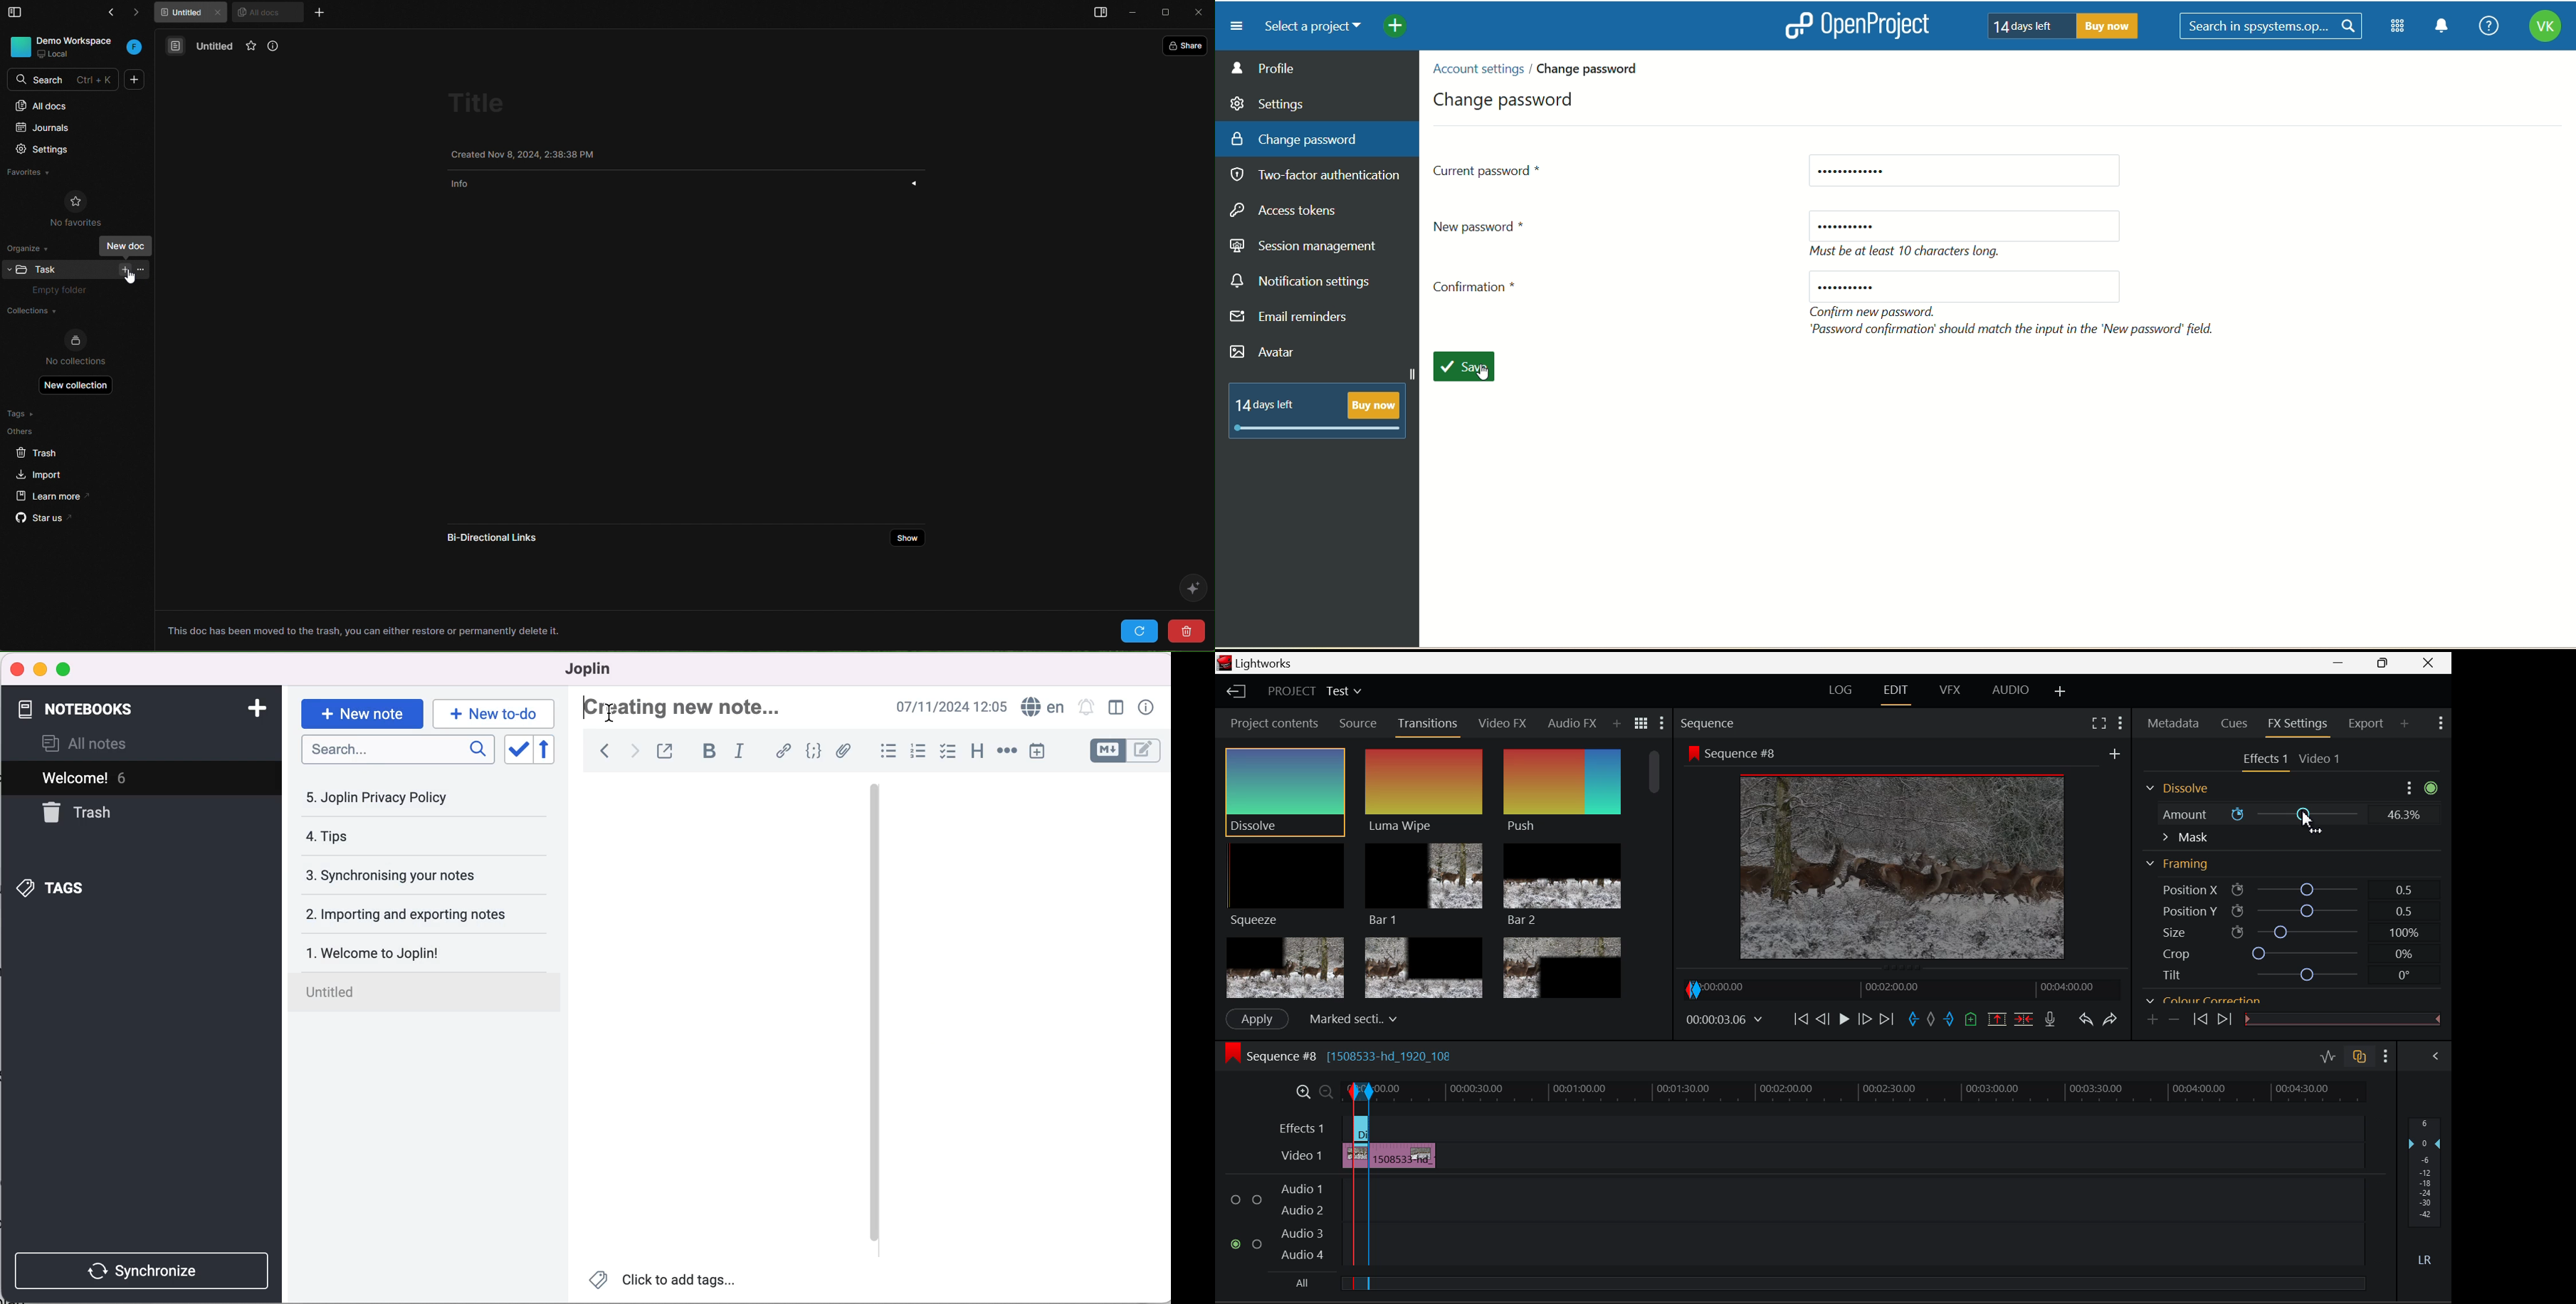  What do you see at coordinates (76, 207) in the screenshot?
I see `no favorites` at bounding box center [76, 207].